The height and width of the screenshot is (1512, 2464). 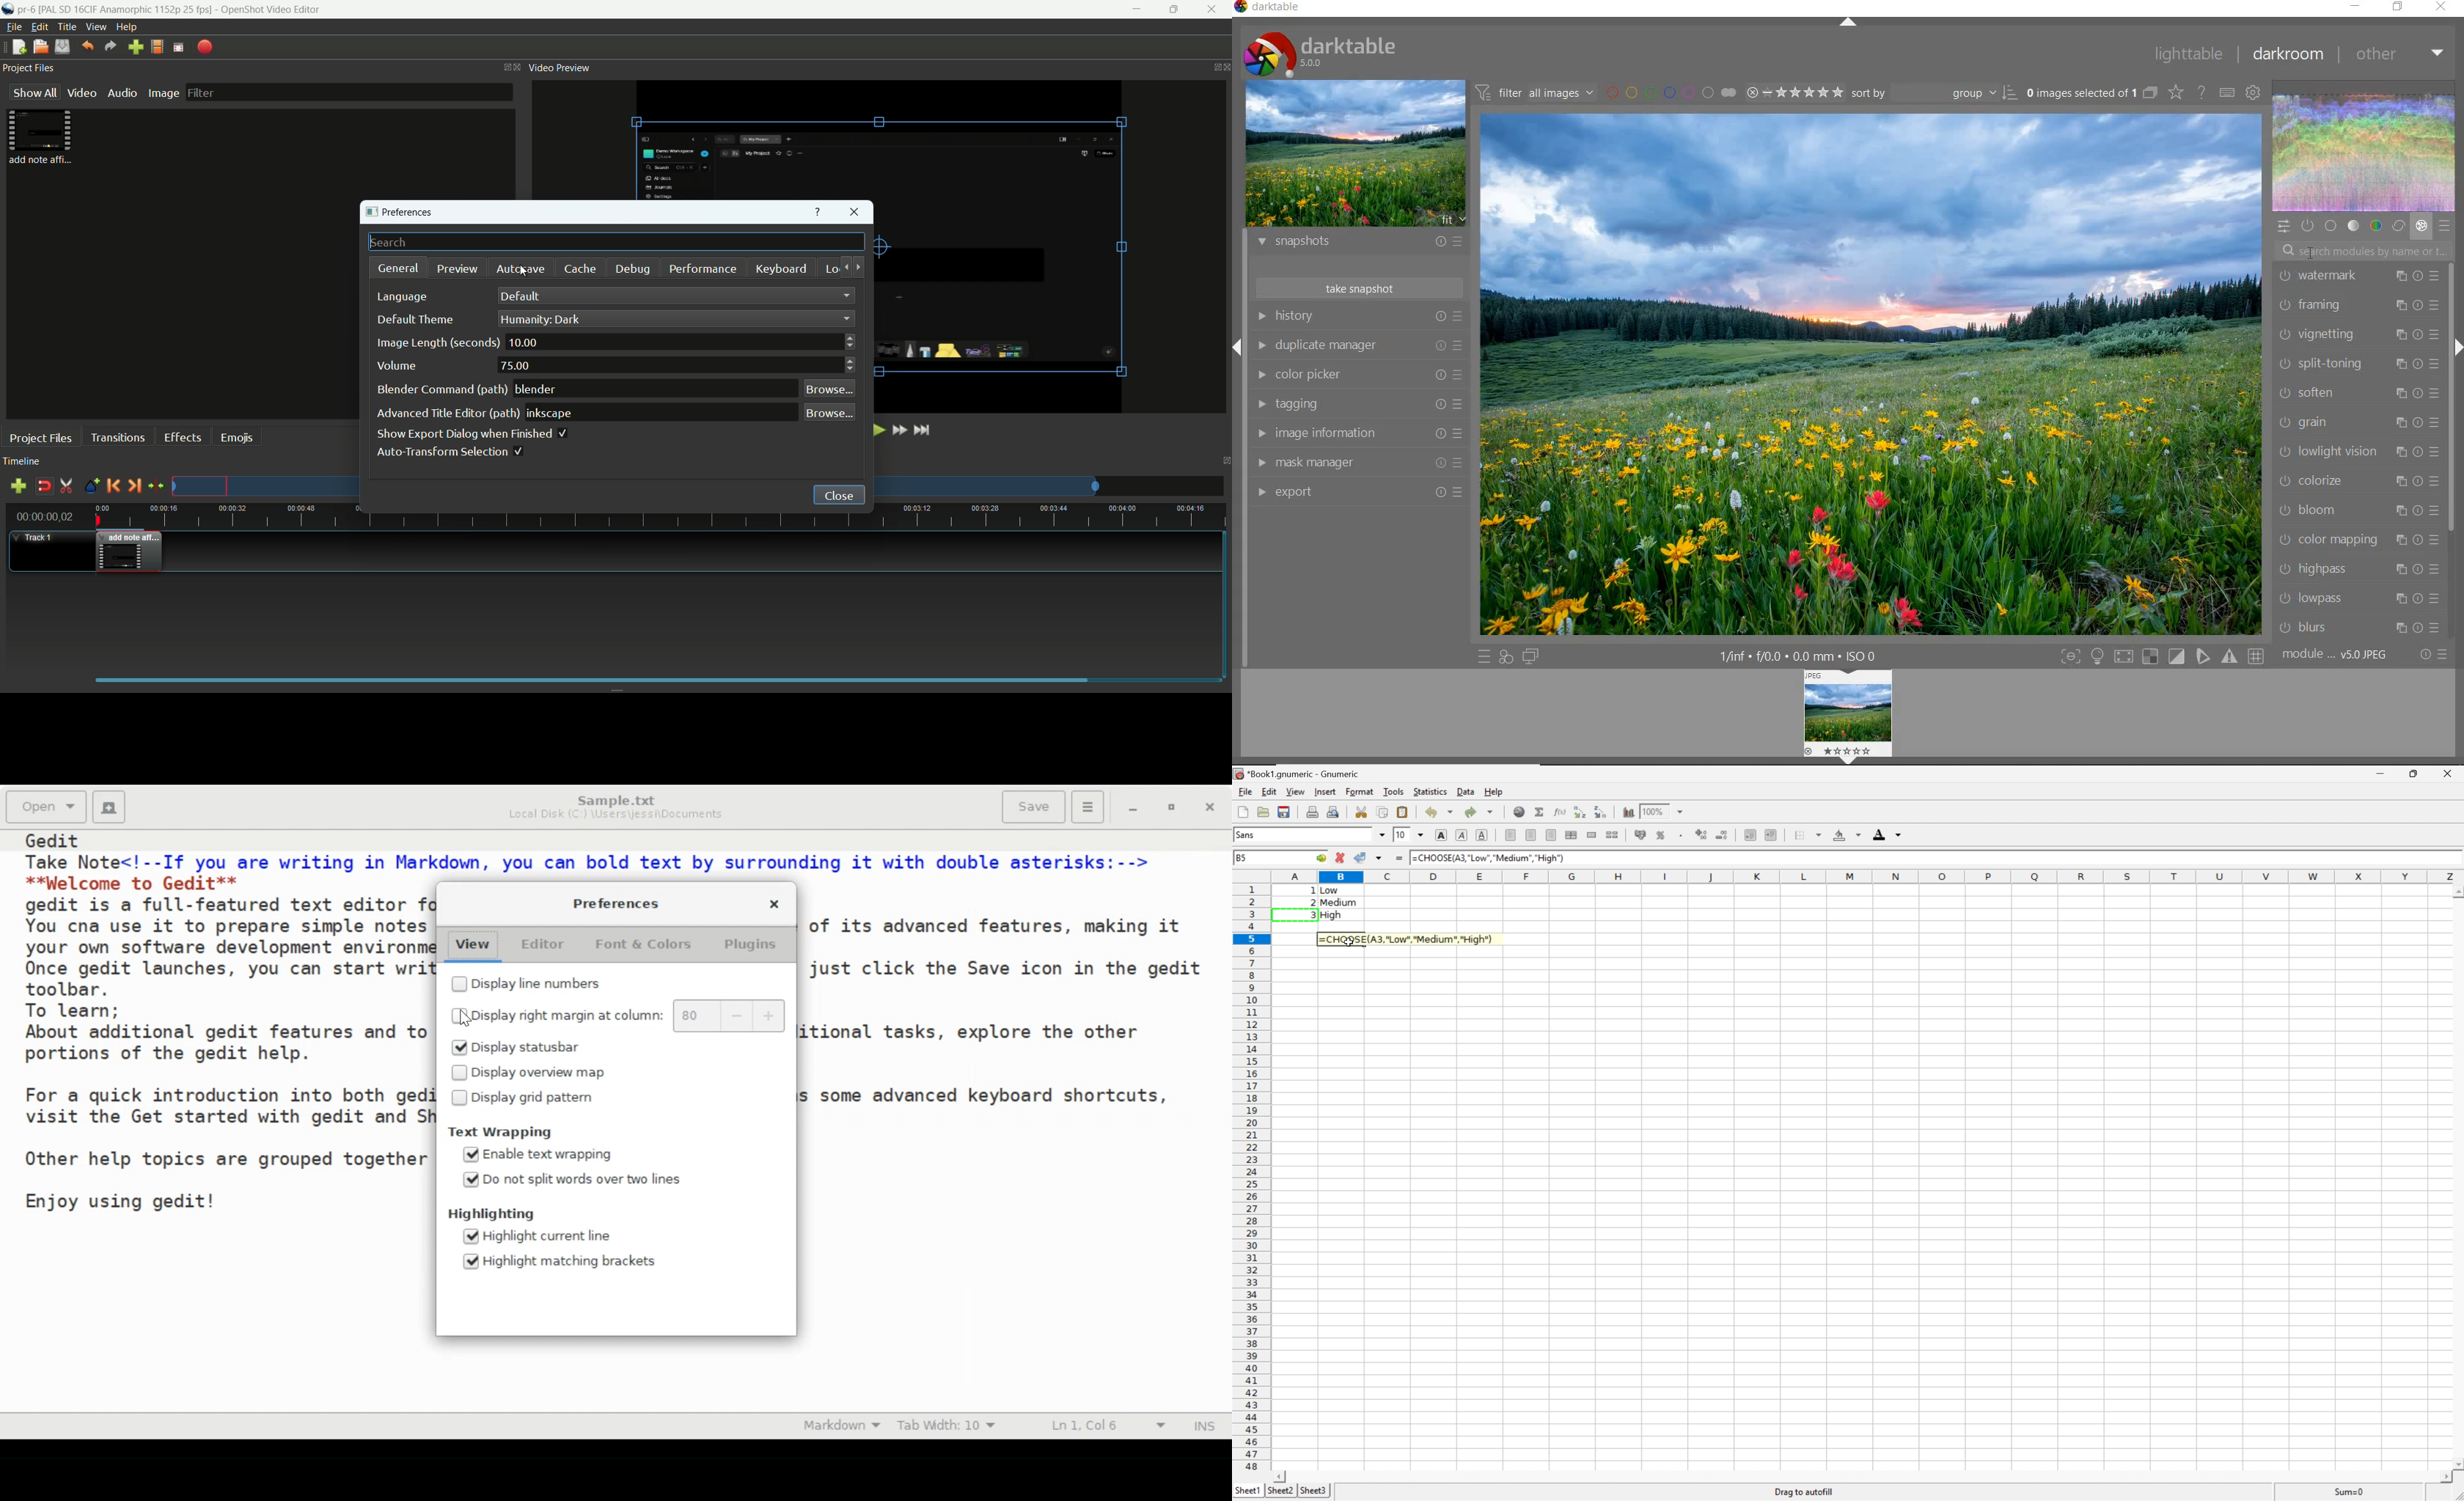 I want to click on autosave, so click(x=521, y=269).